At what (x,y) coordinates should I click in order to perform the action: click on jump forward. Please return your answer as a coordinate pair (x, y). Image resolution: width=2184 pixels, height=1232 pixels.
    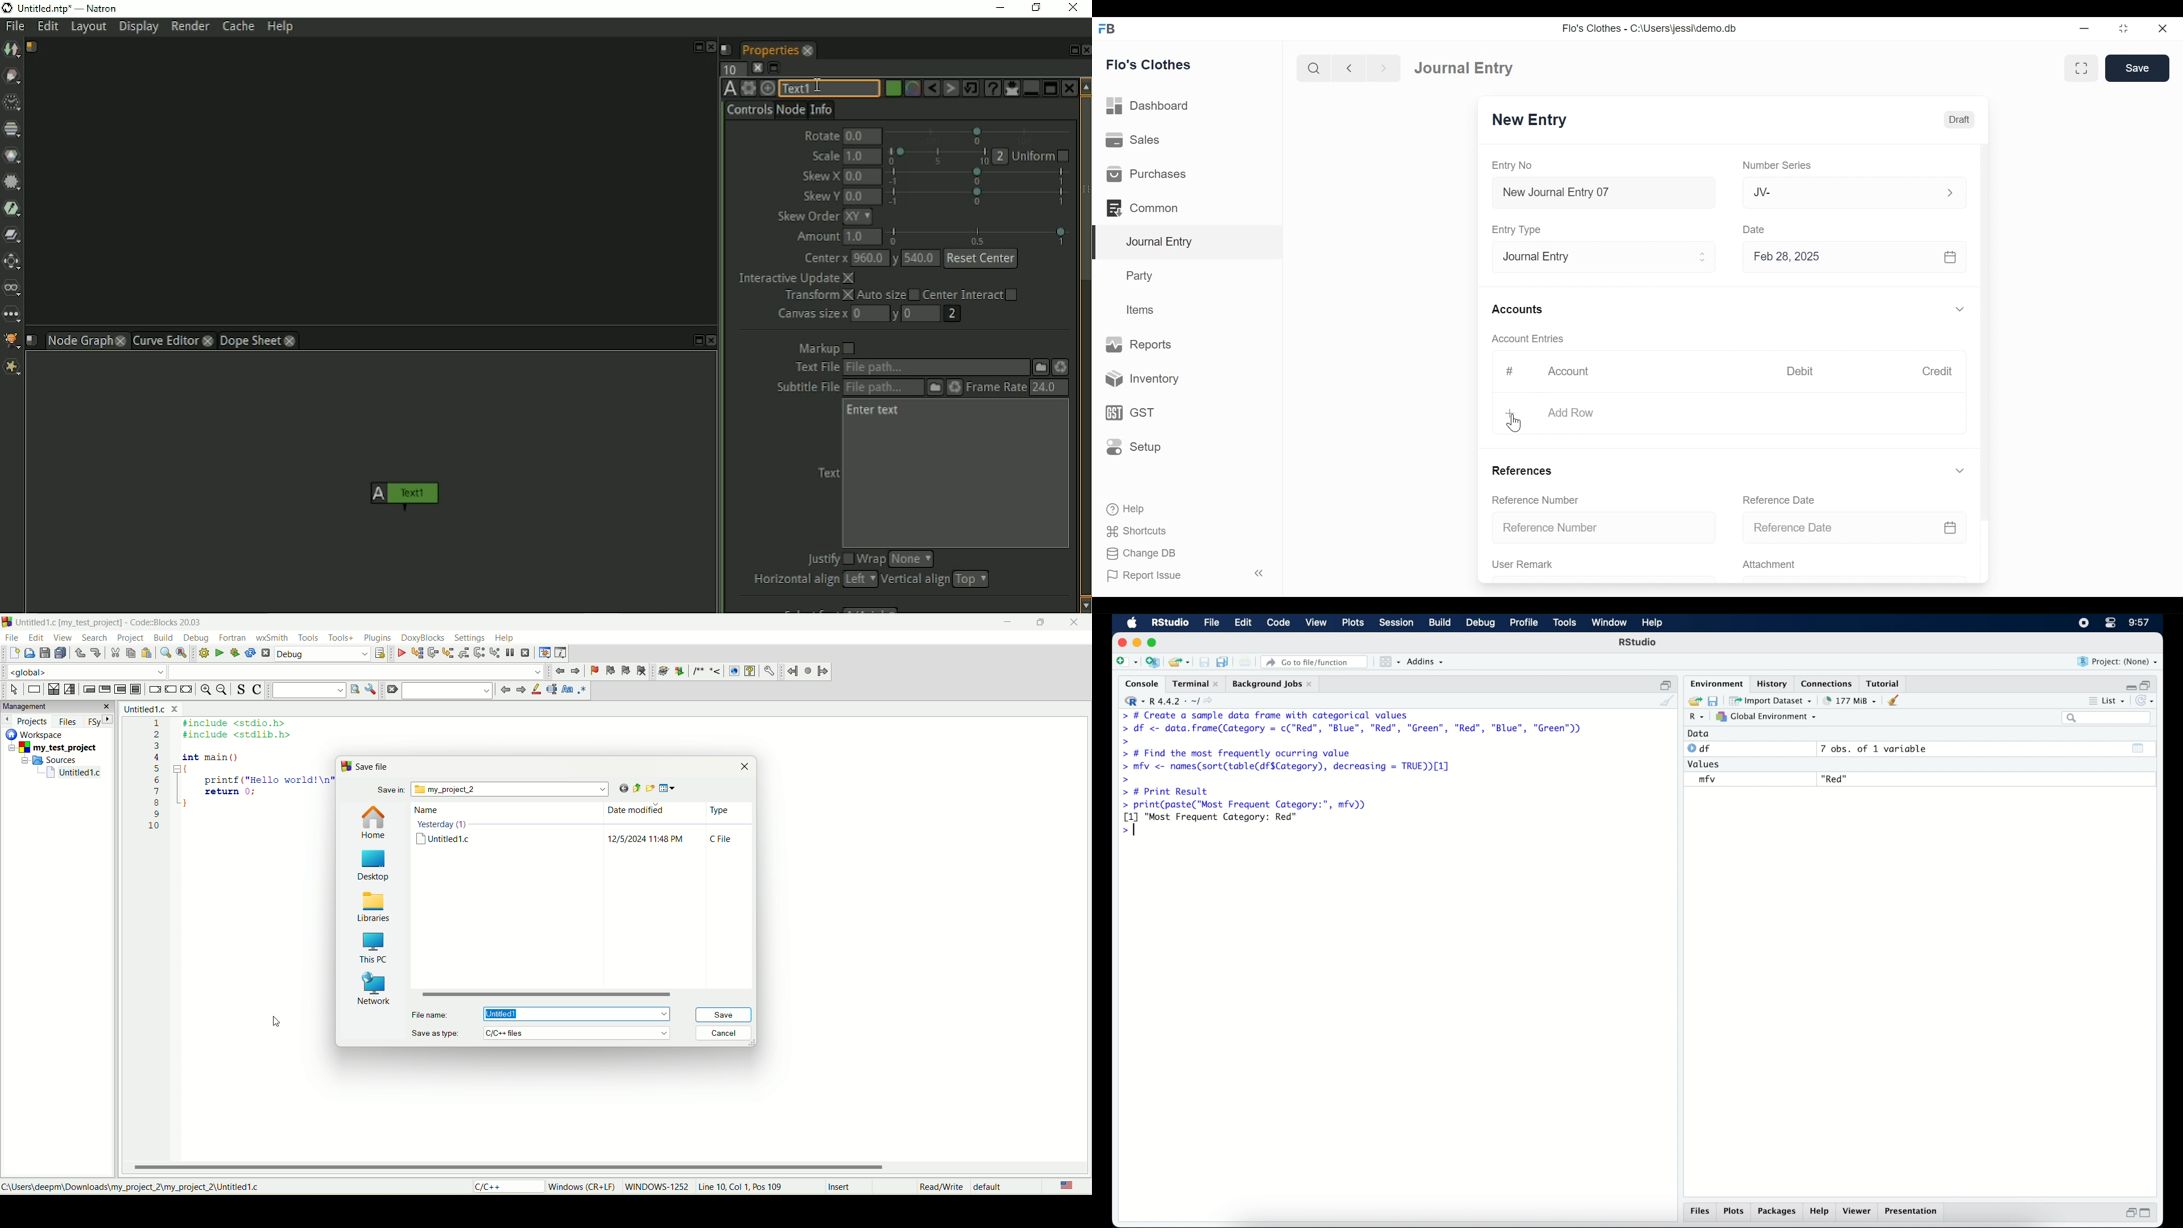
    Looking at the image, I should click on (519, 691).